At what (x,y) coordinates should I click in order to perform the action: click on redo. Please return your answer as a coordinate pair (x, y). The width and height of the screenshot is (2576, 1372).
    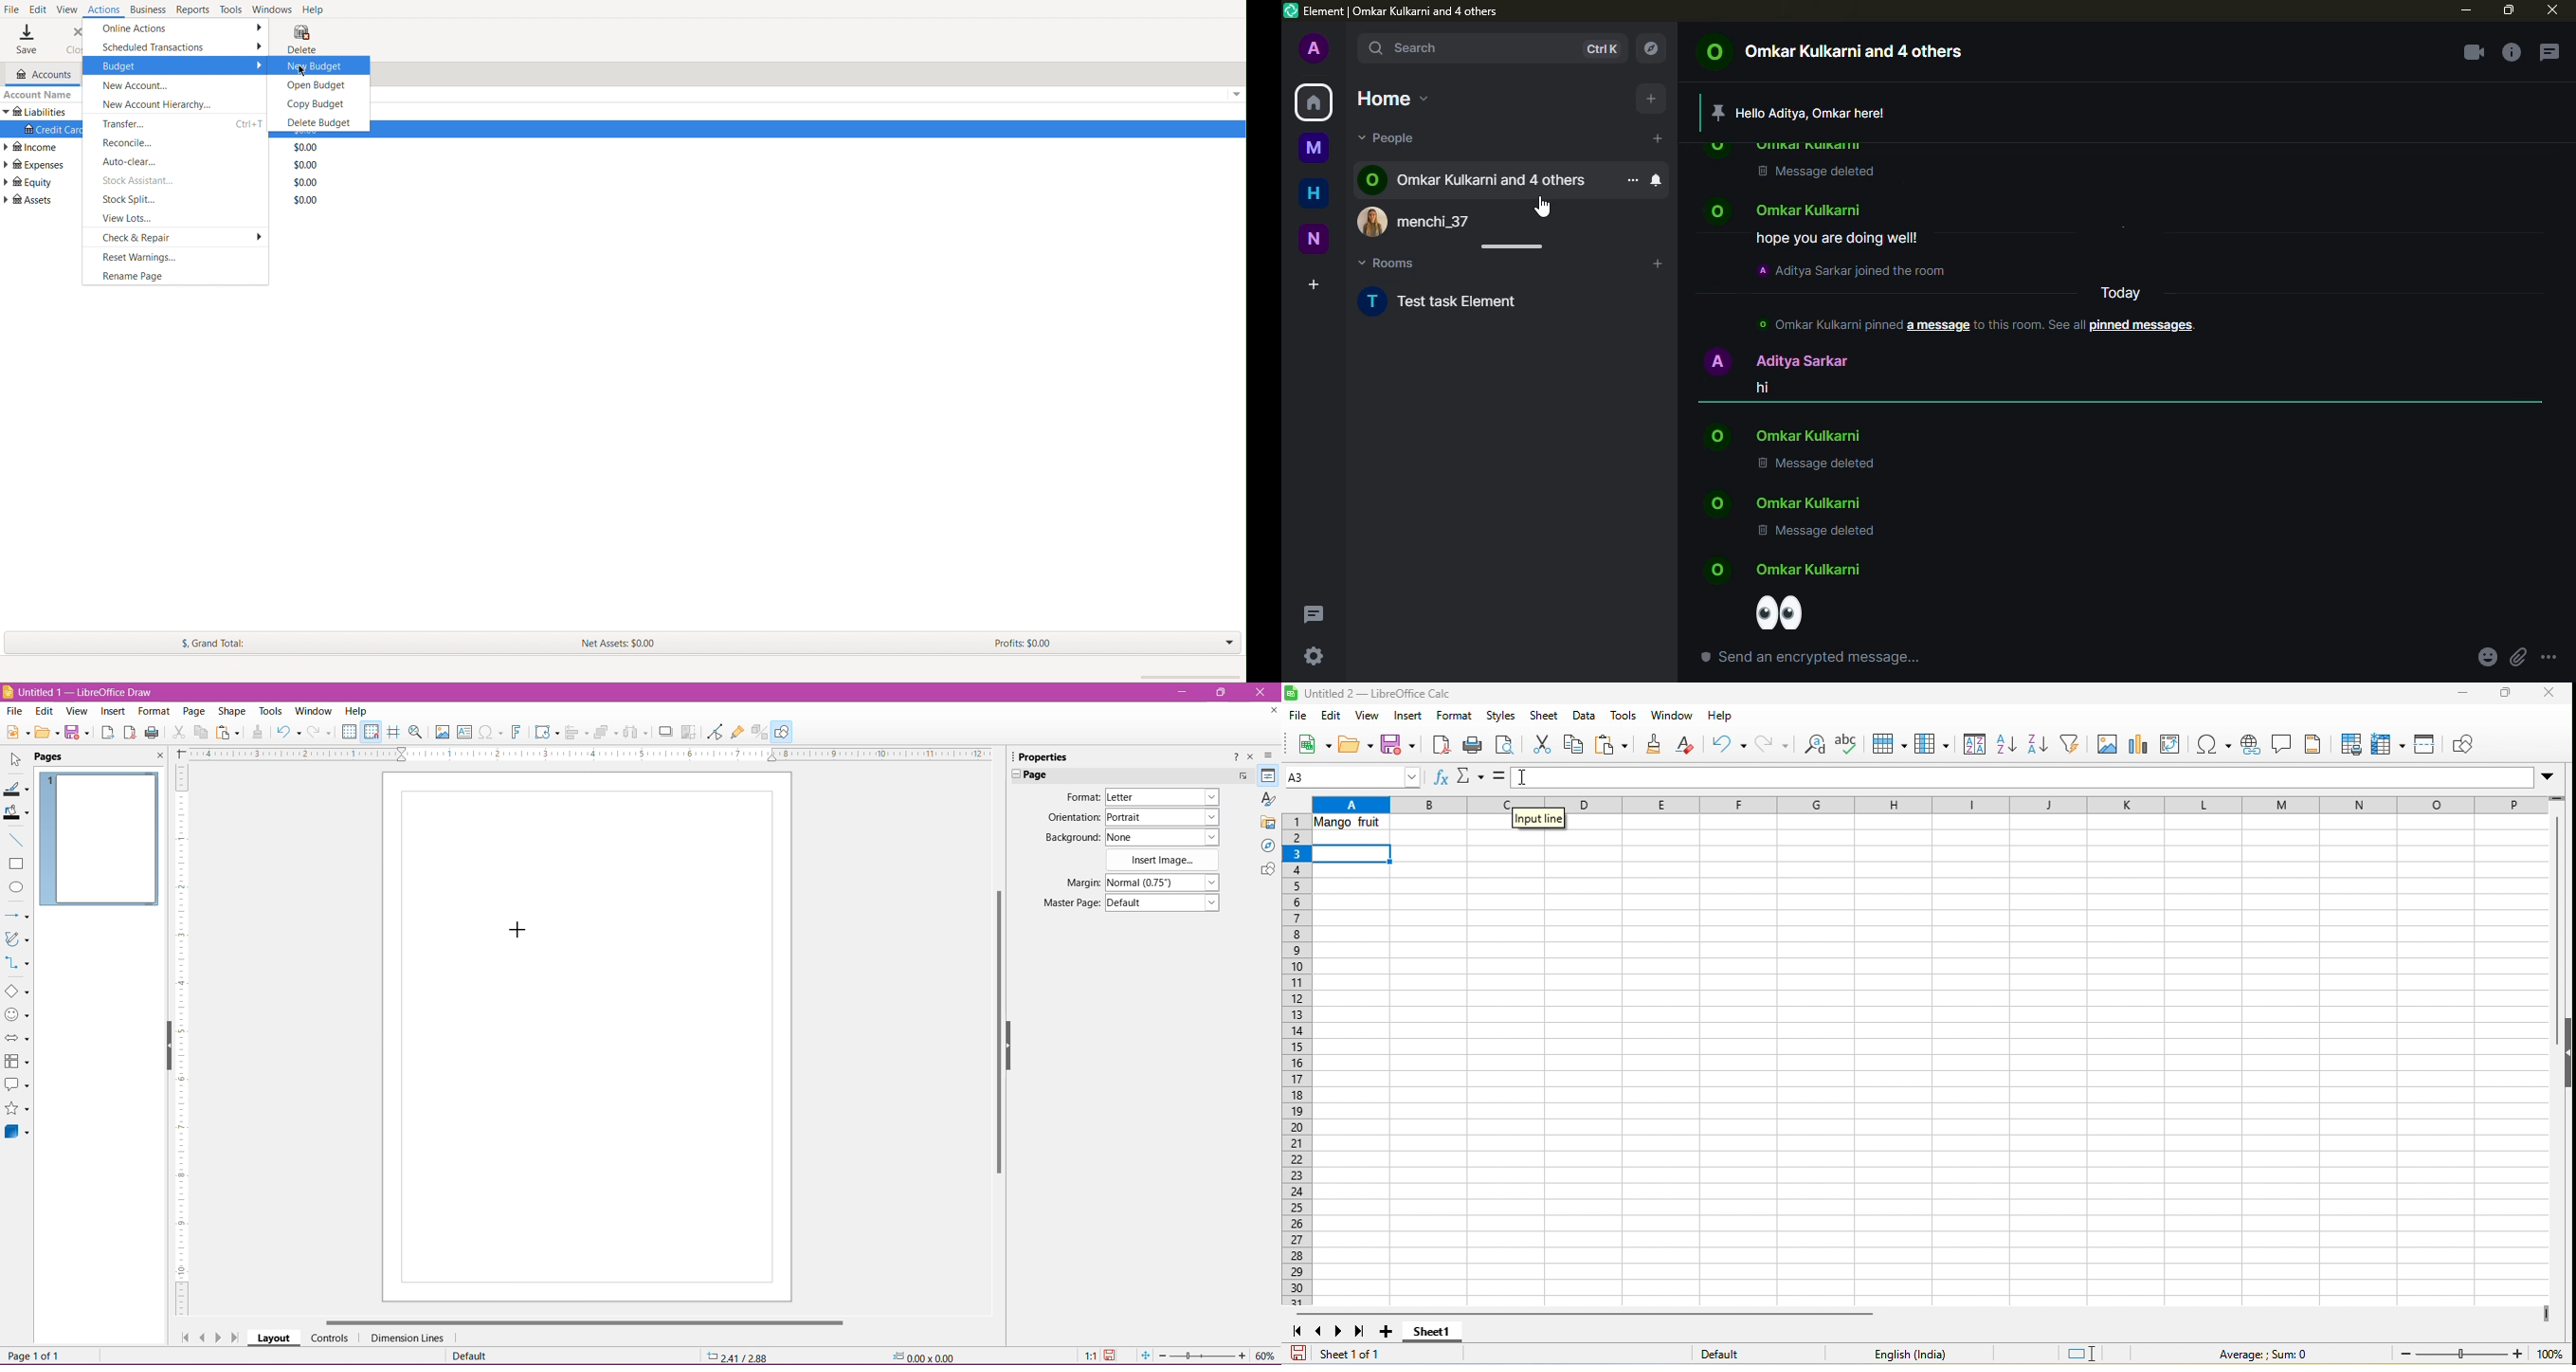
    Looking at the image, I should click on (1773, 744).